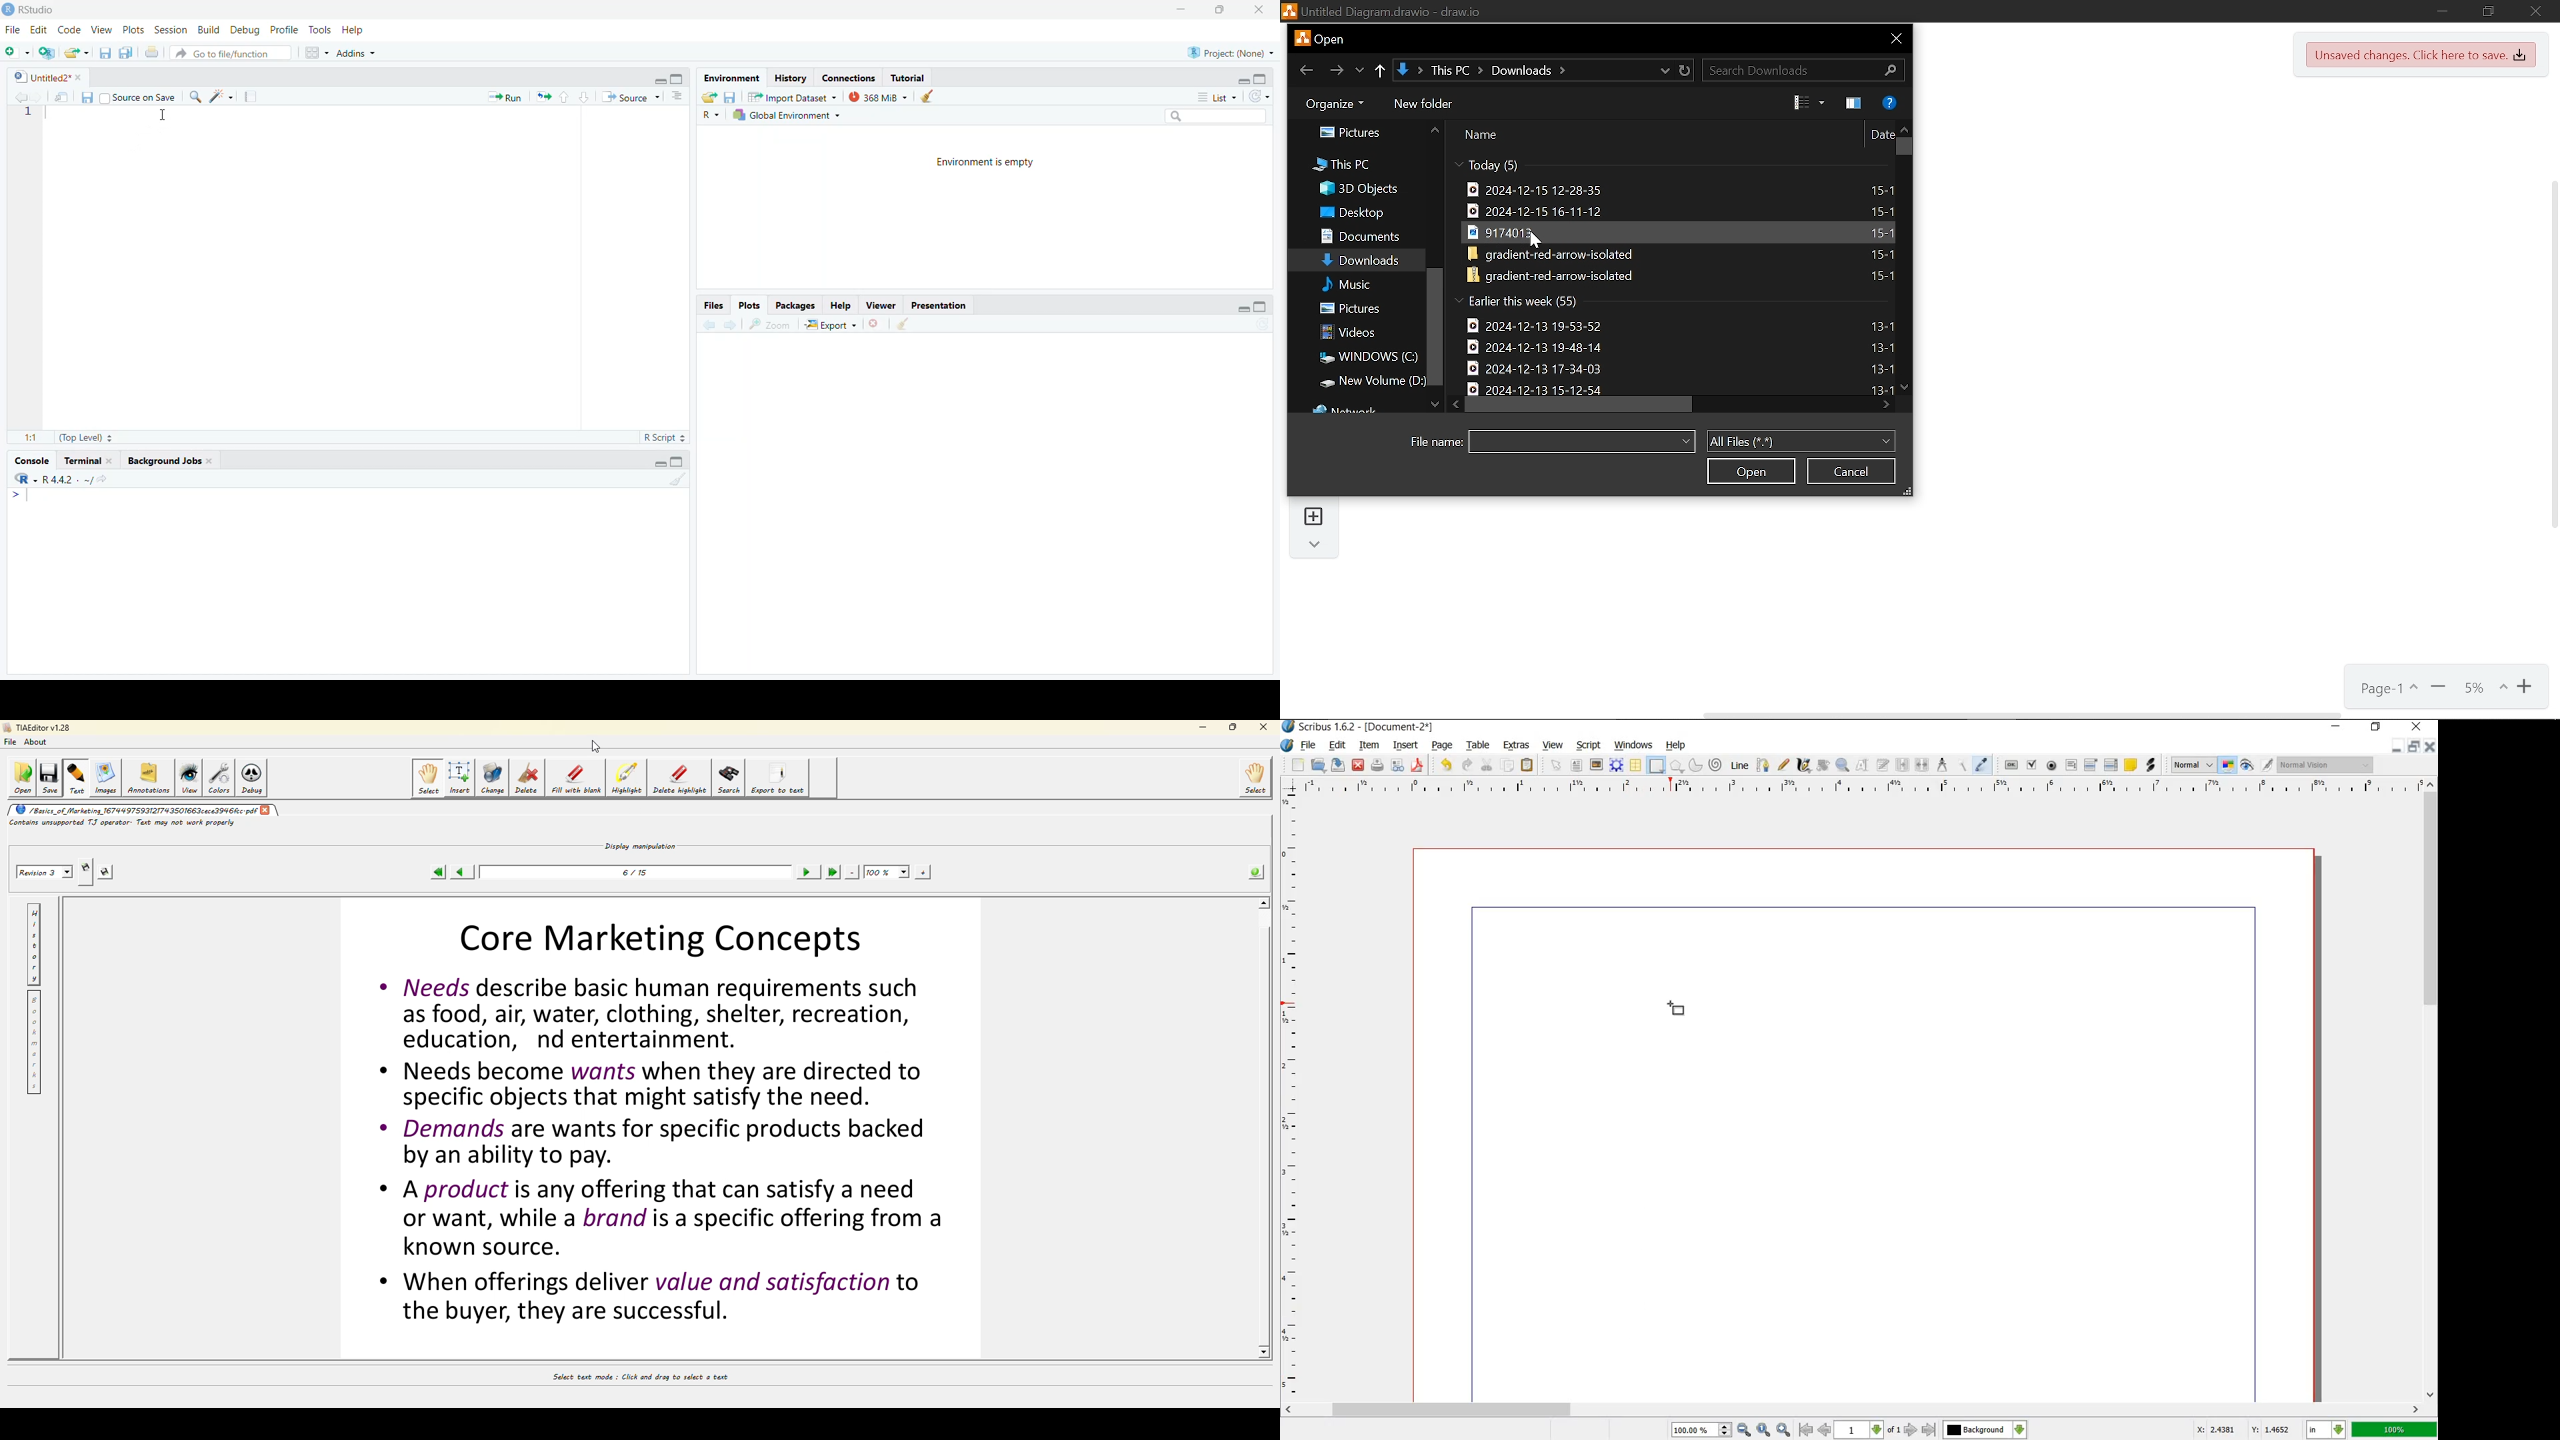 The image size is (2576, 1456). I want to click on current window, so click(1390, 11).